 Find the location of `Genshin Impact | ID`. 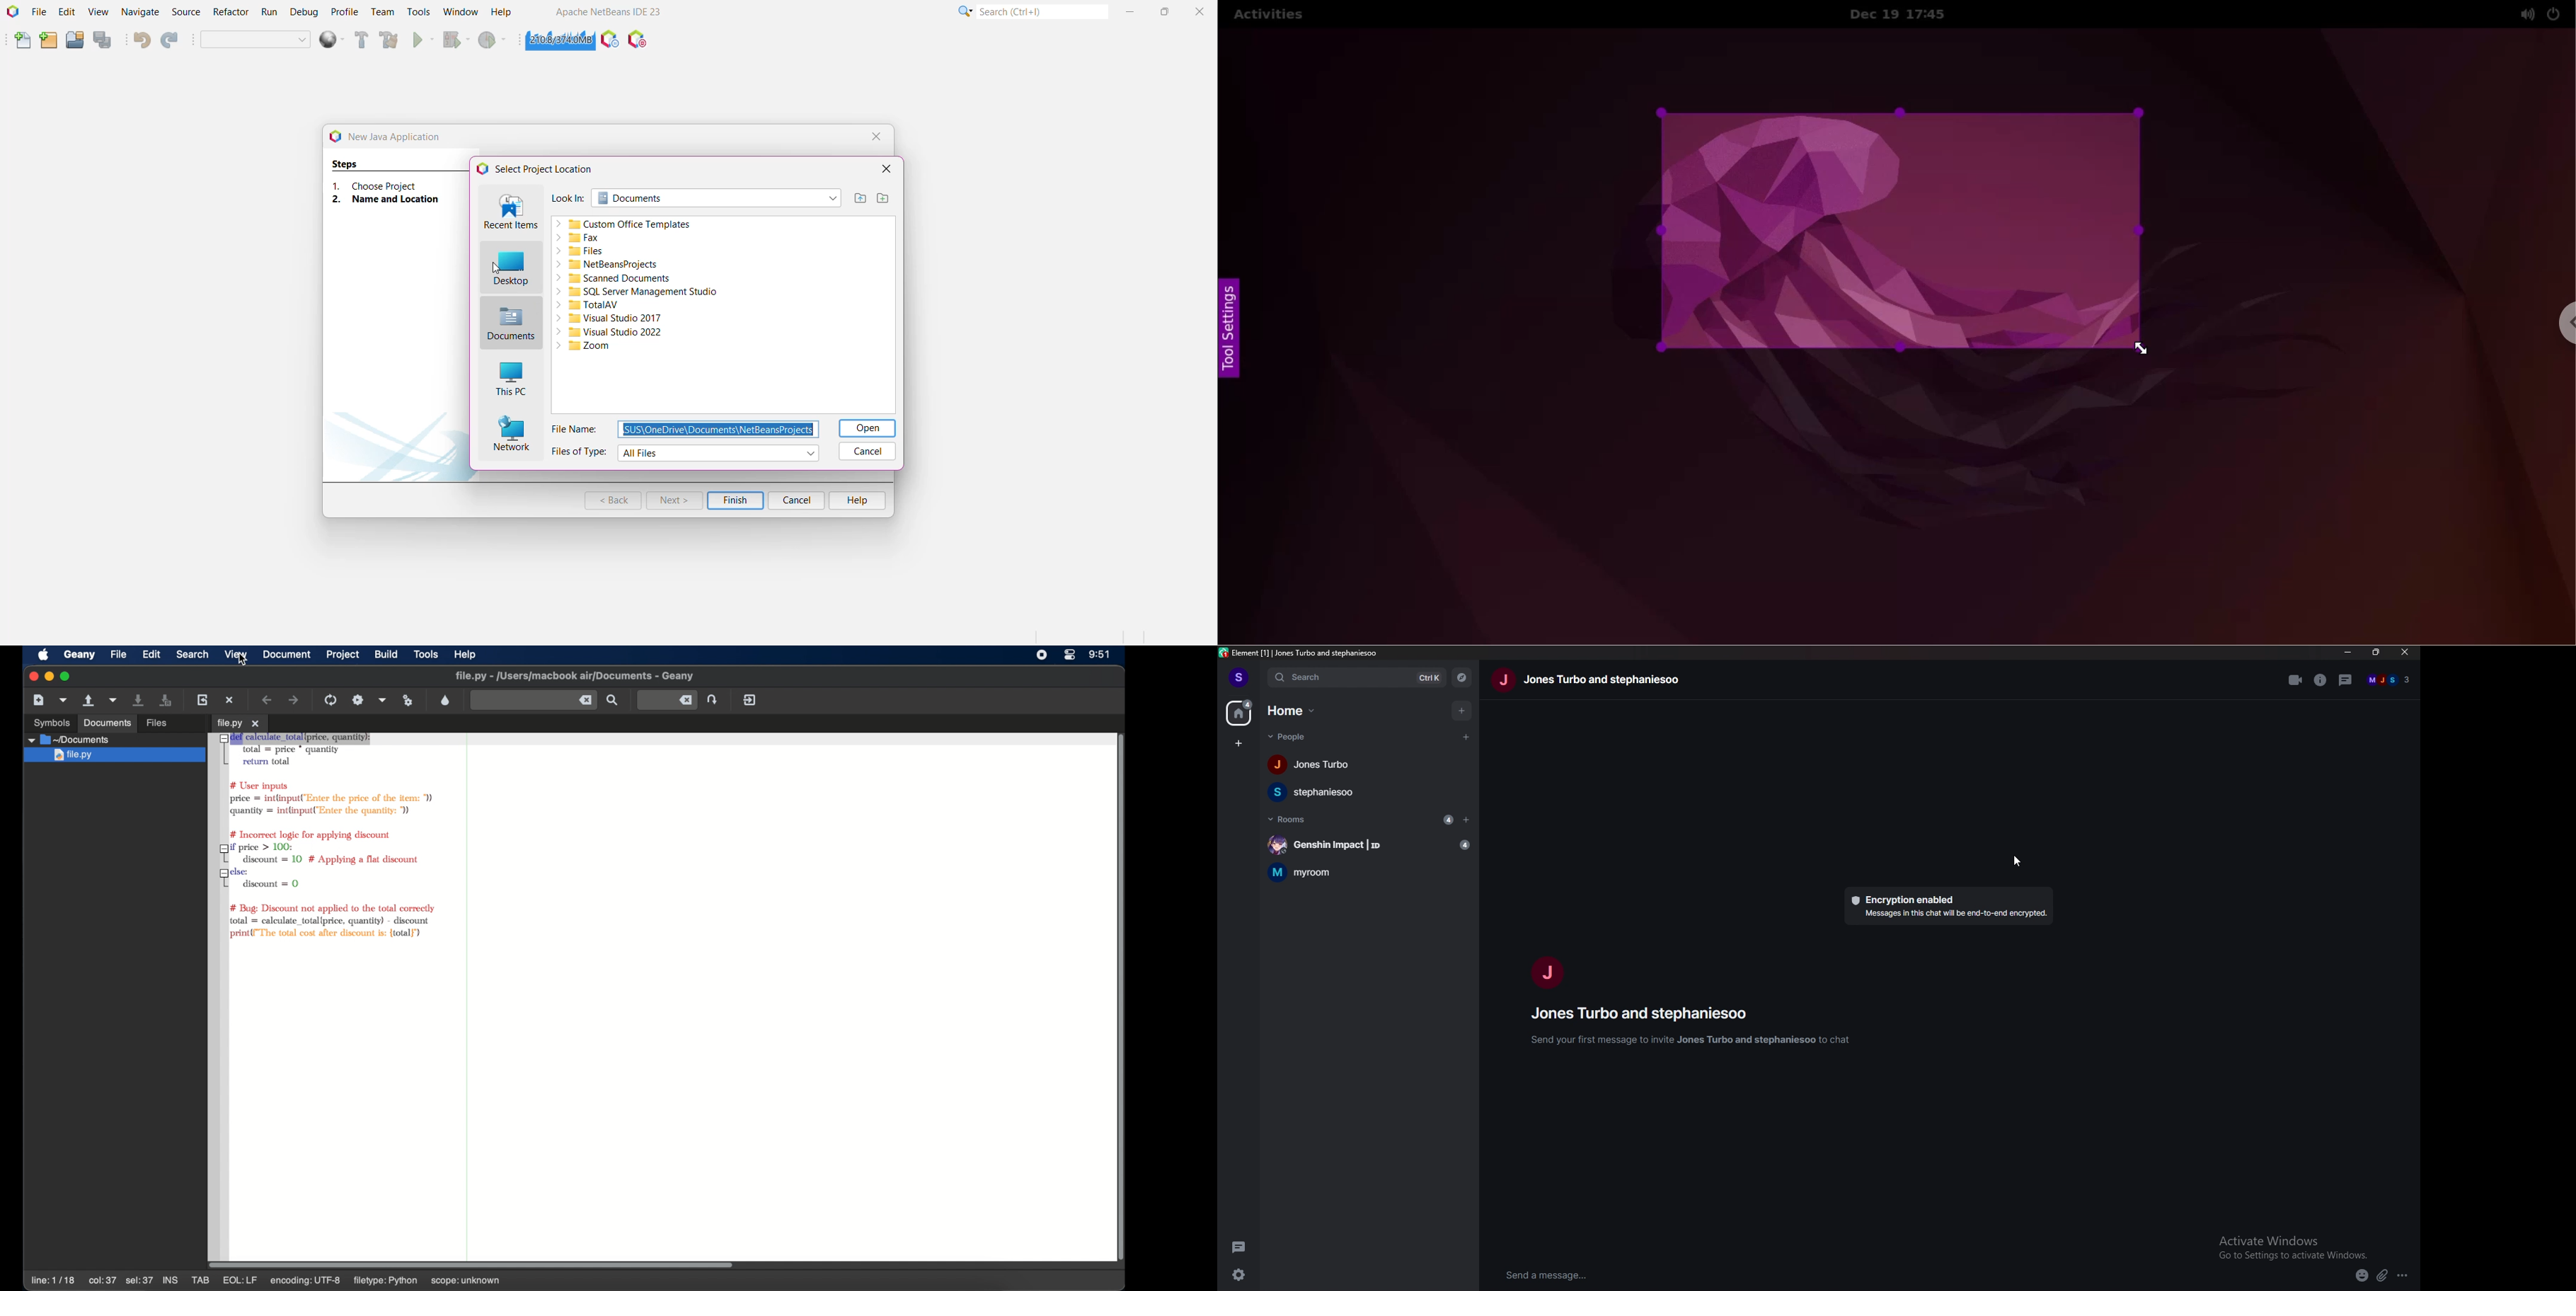

Genshin Impact | ID is located at coordinates (1366, 844).